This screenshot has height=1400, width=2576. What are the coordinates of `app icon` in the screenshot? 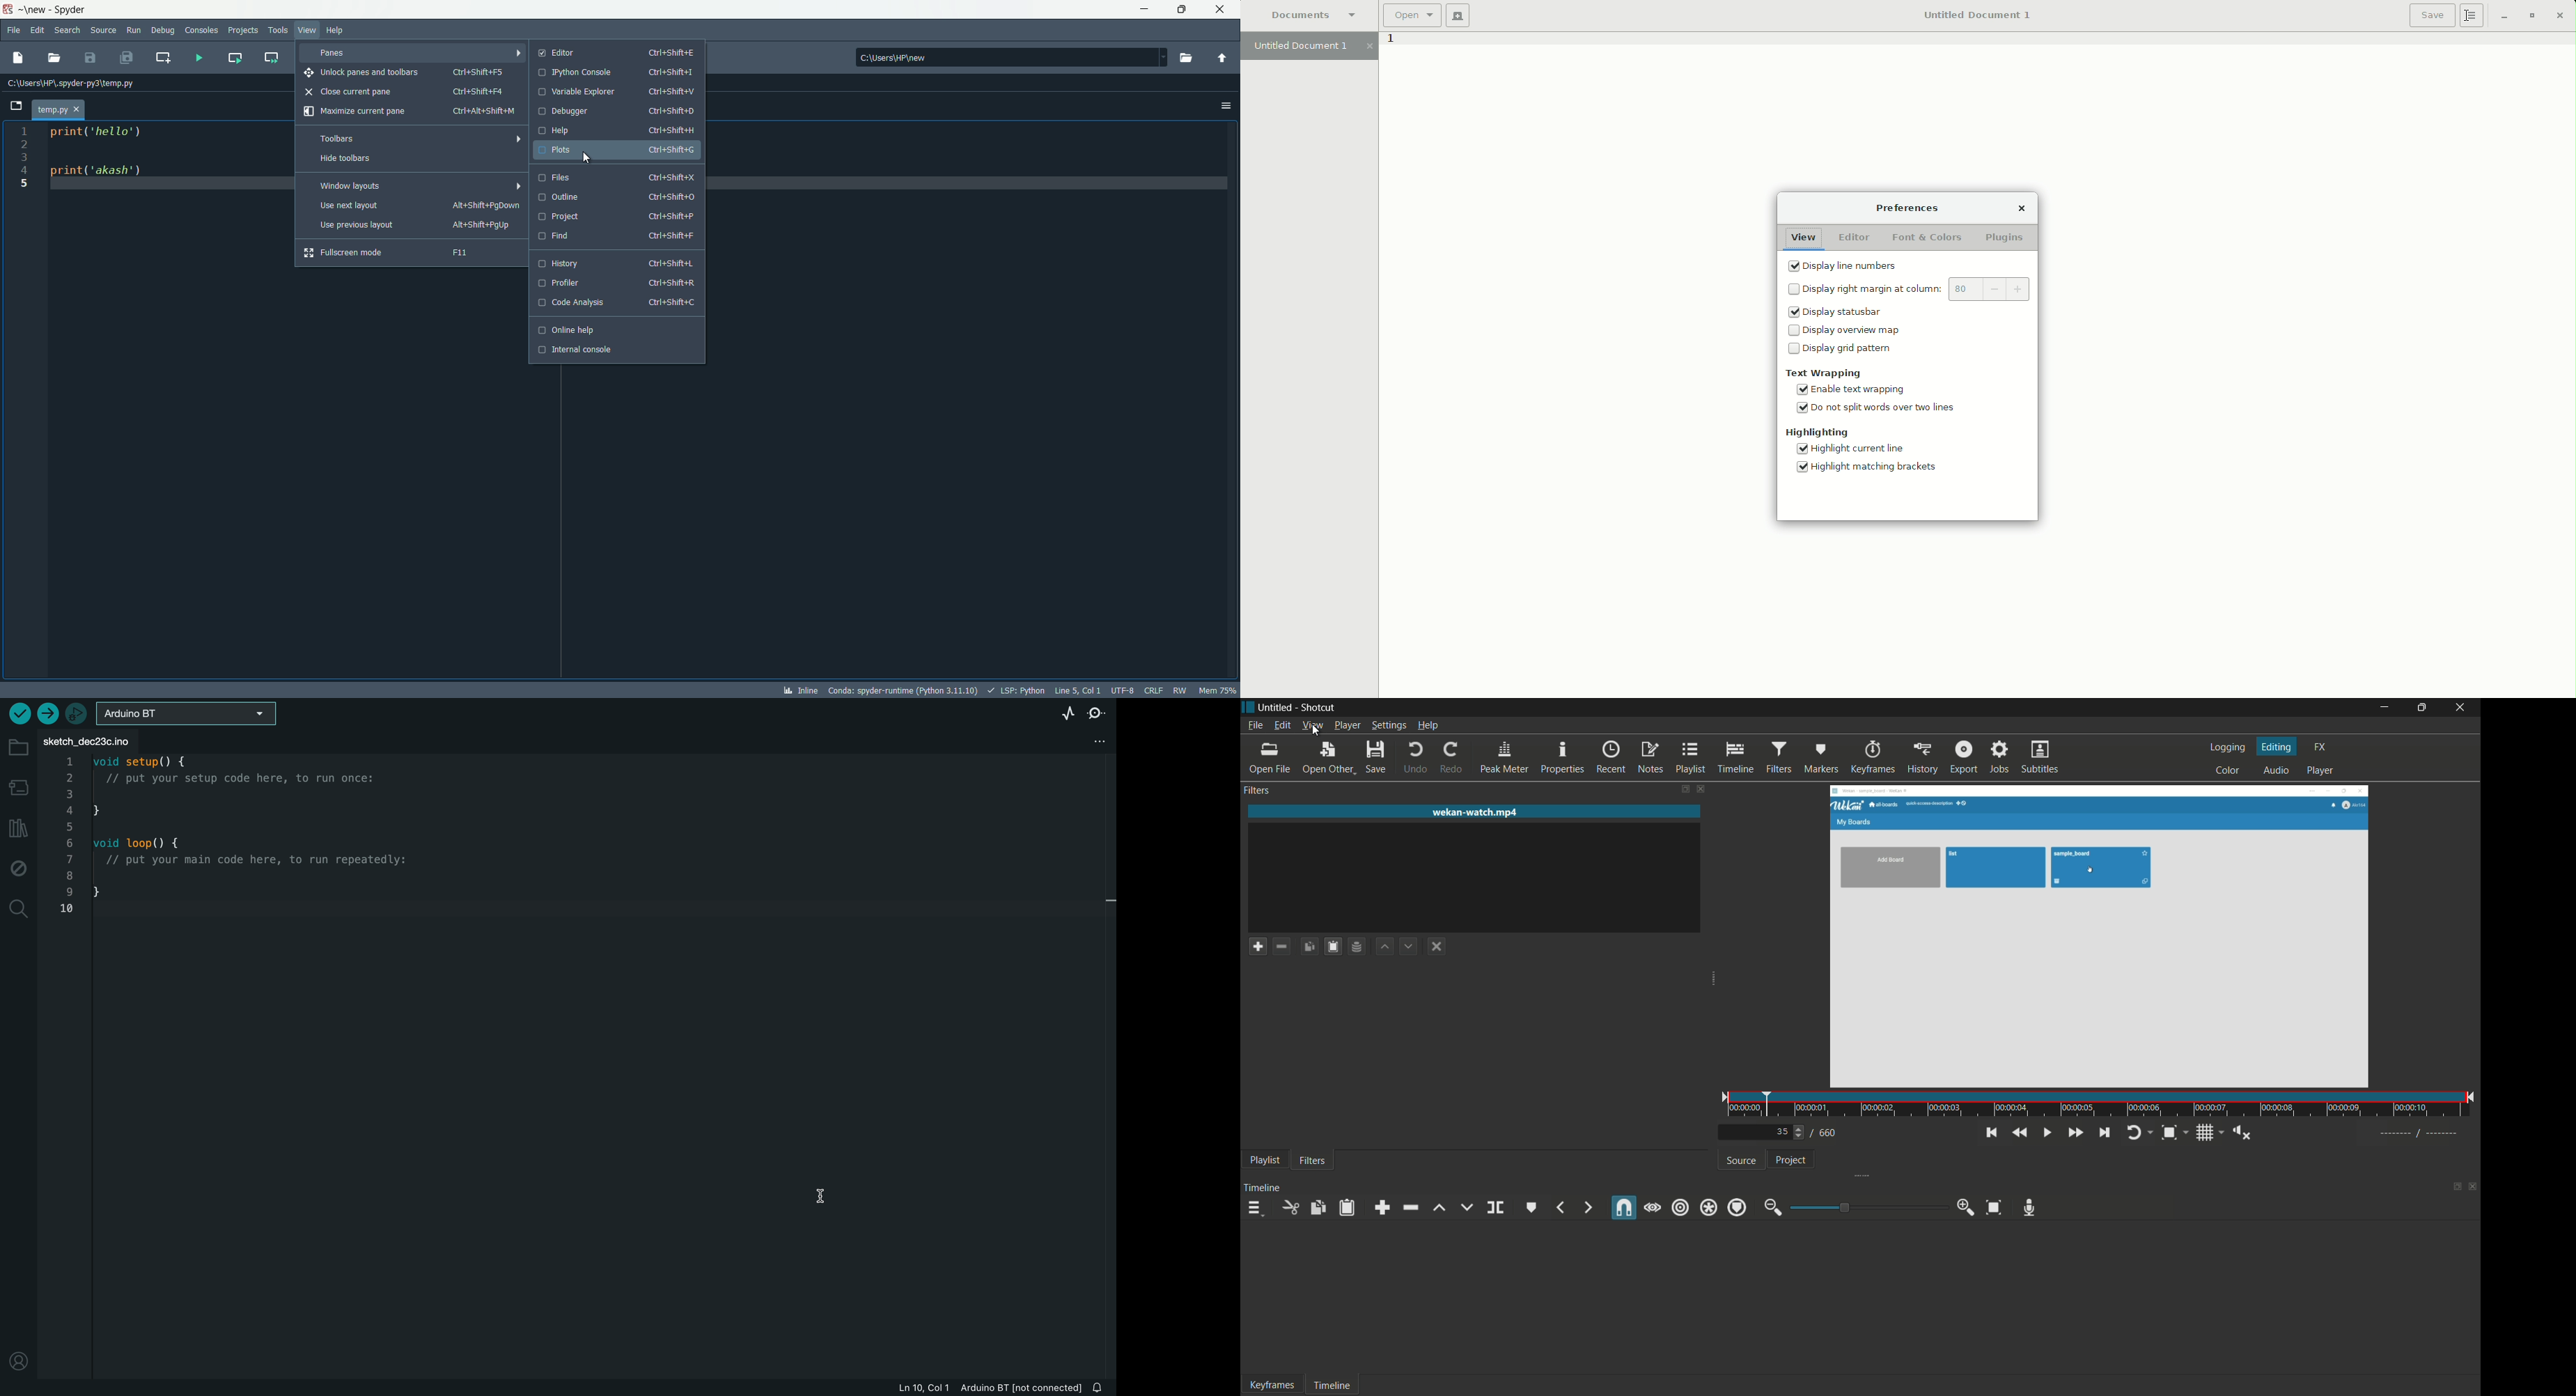 It's located at (9, 10).